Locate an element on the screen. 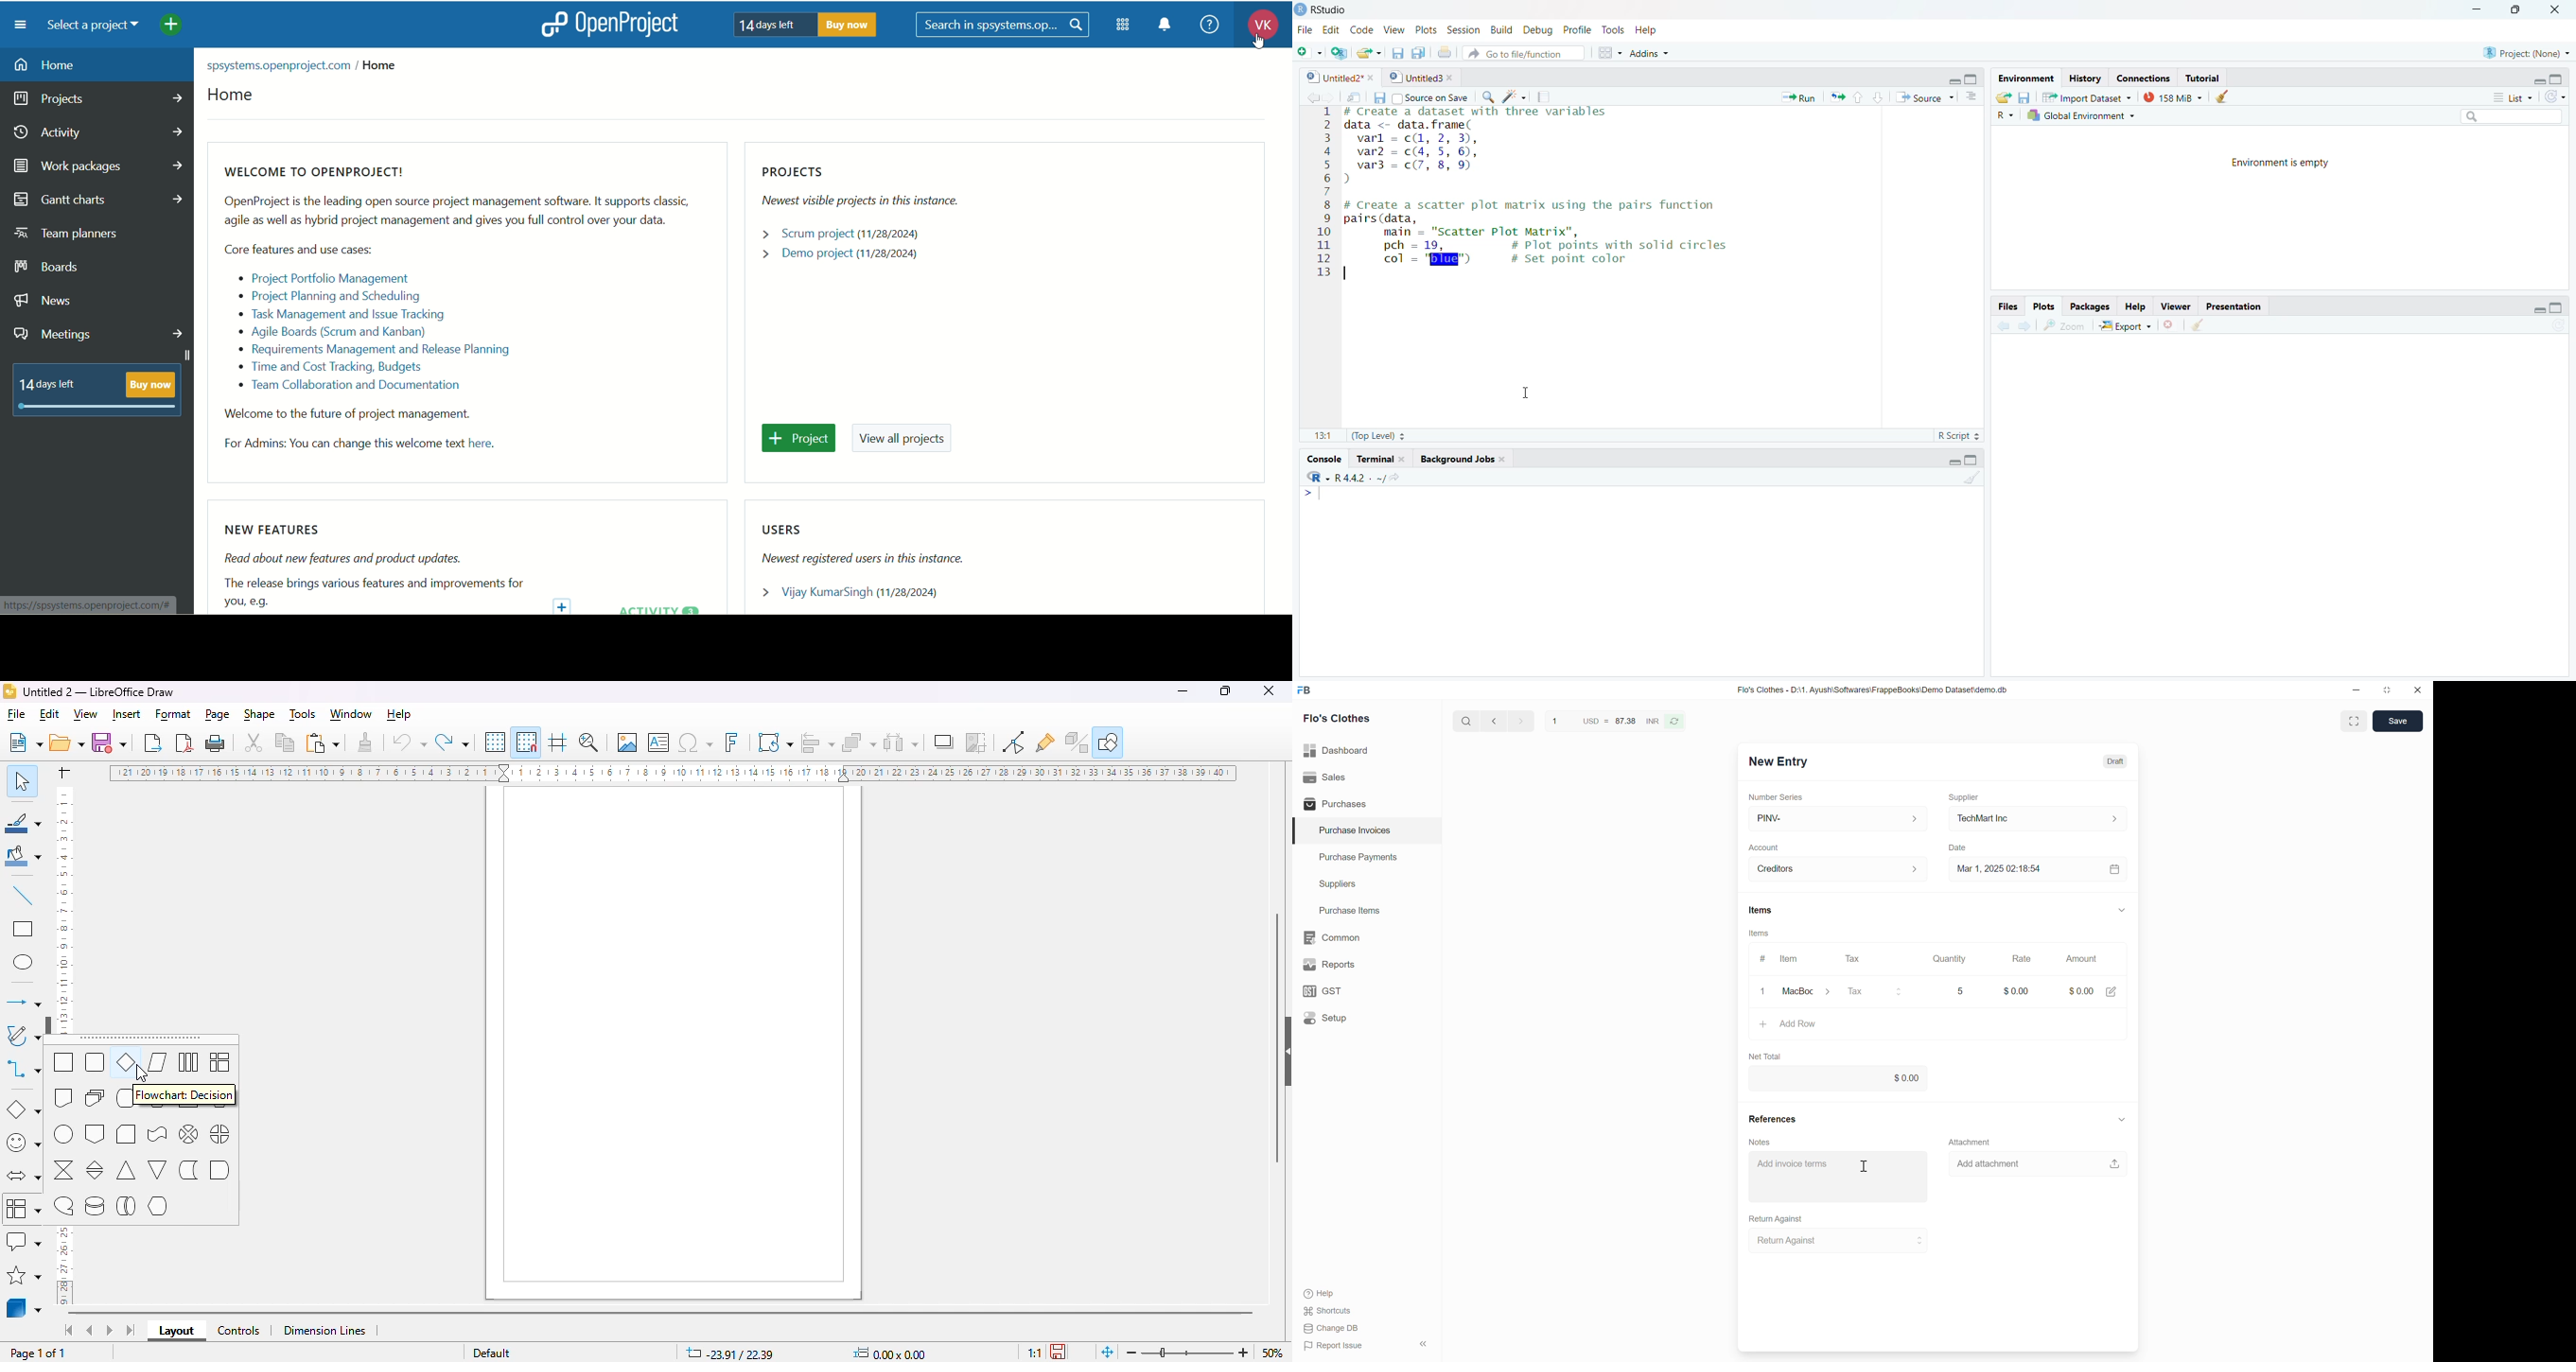 This screenshot has height=1372, width=2576. Creditors is located at coordinates (1839, 870).